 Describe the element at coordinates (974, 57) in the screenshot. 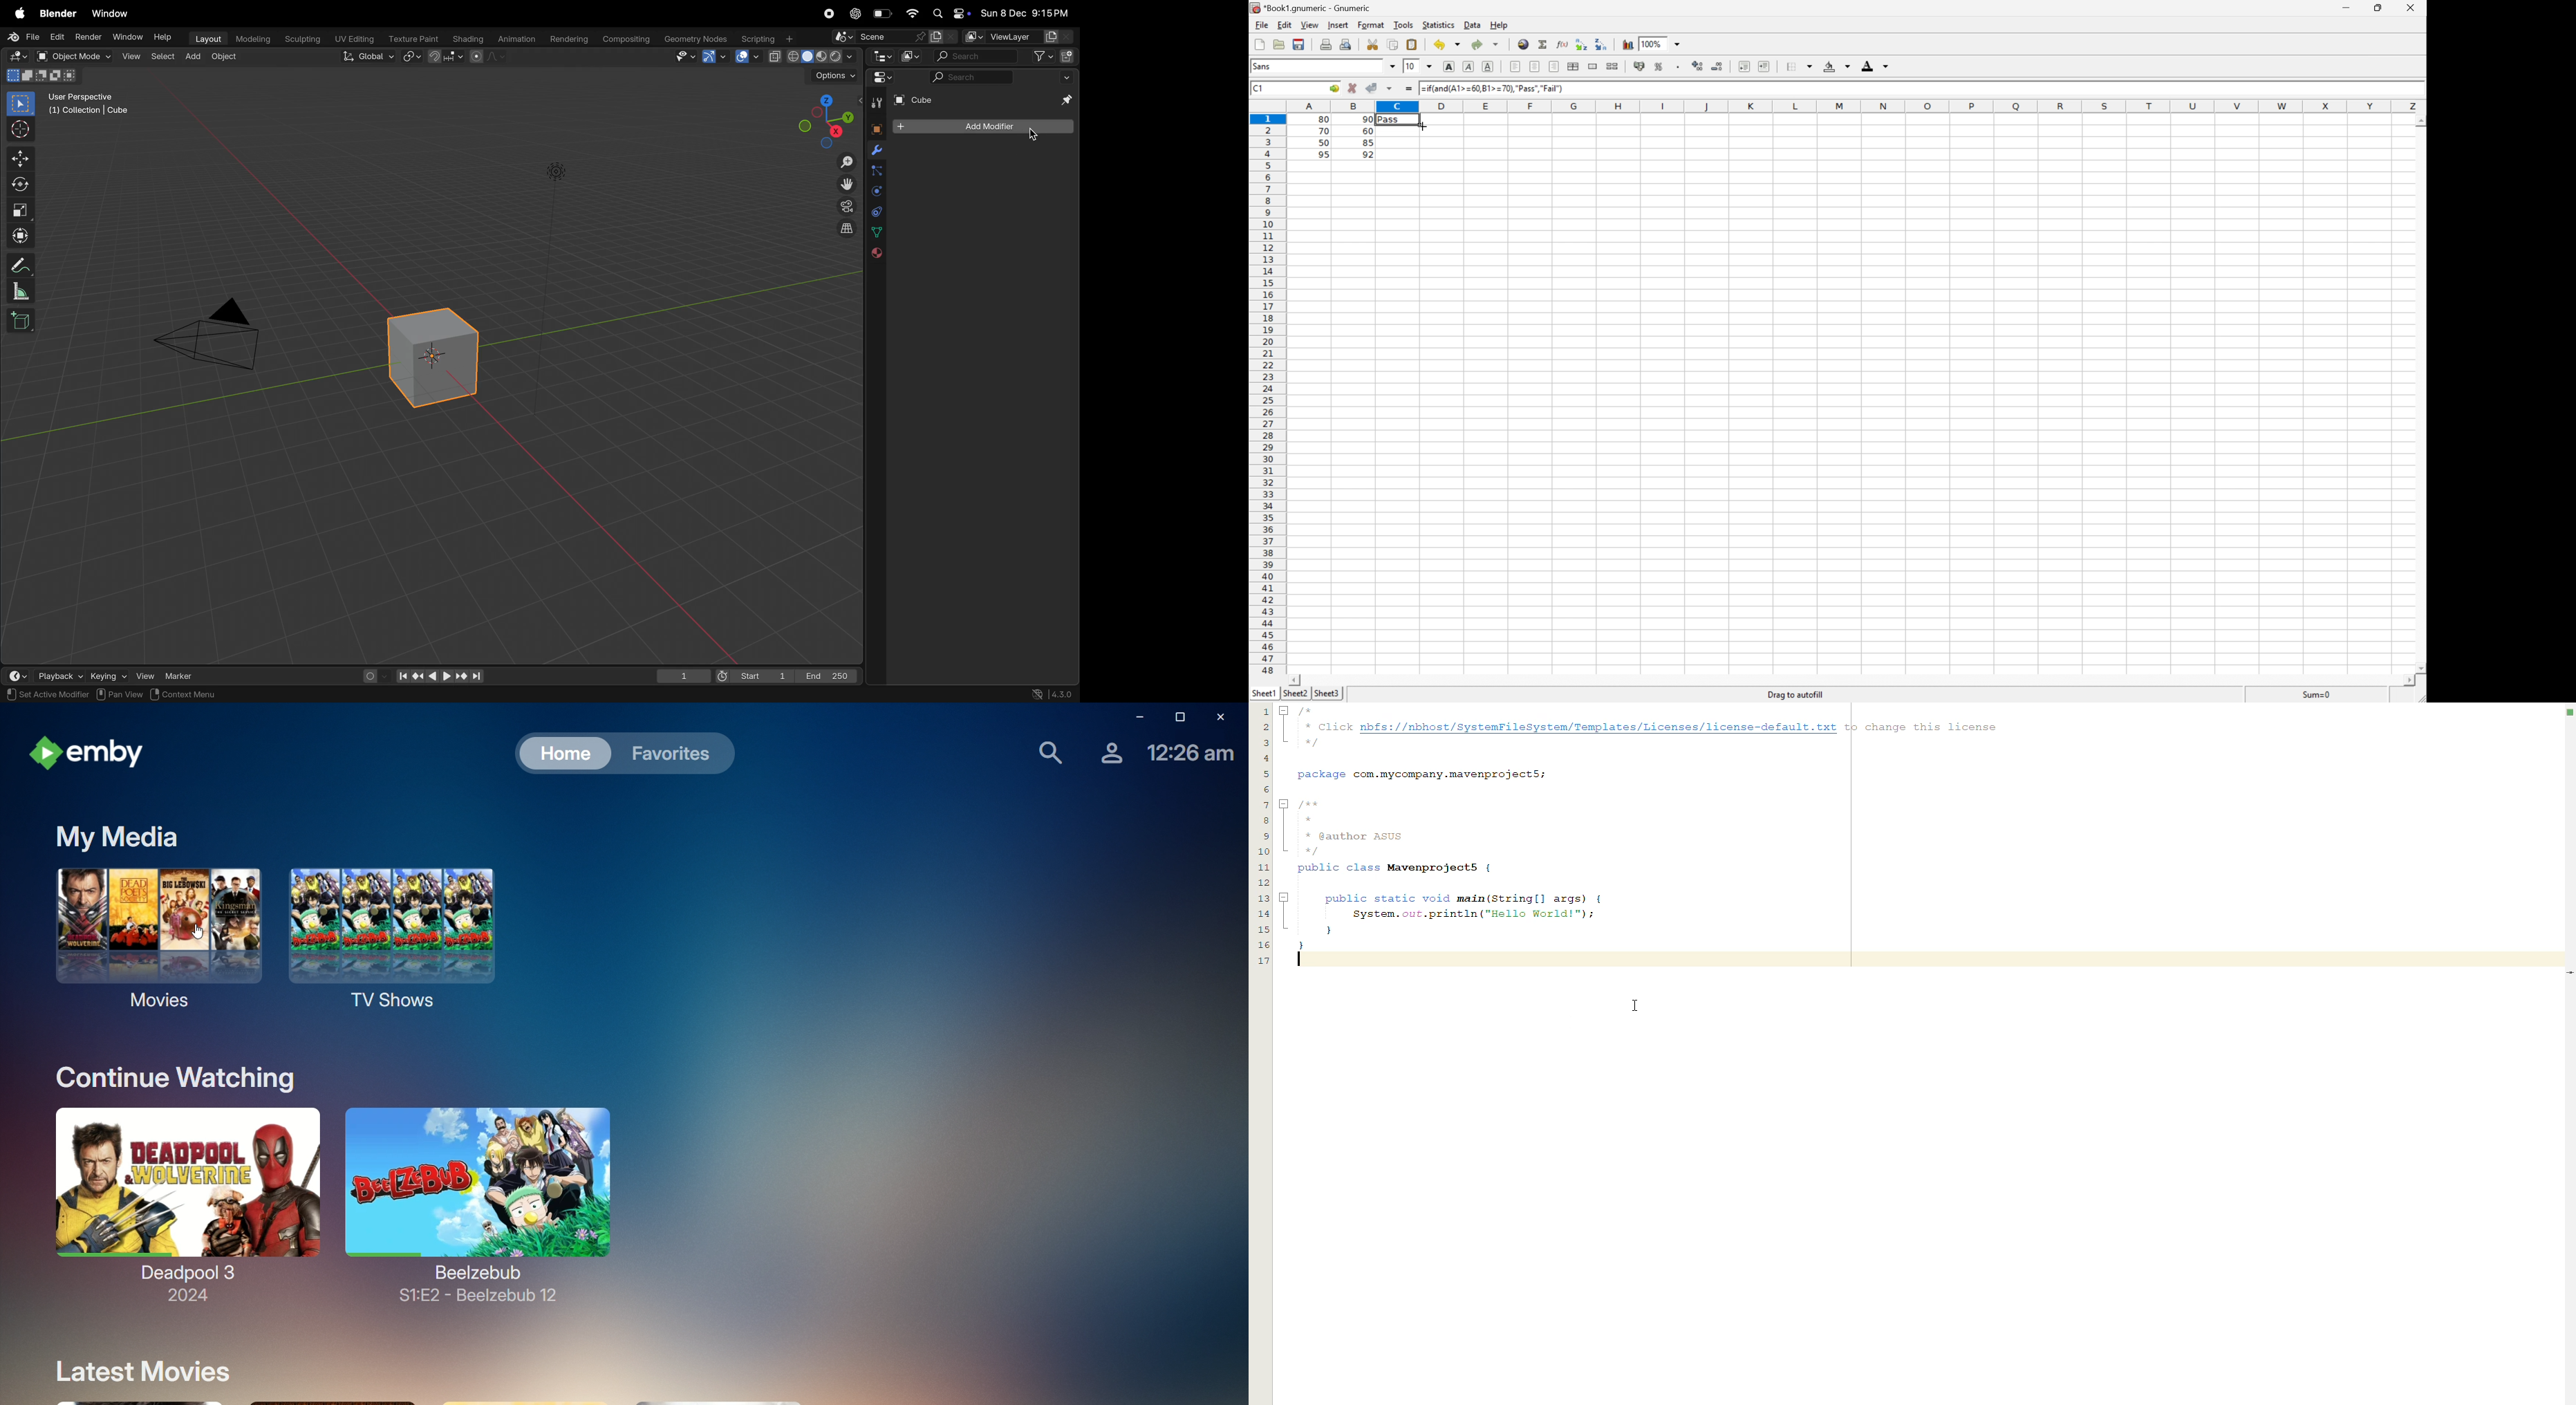

I see `search bar` at that location.